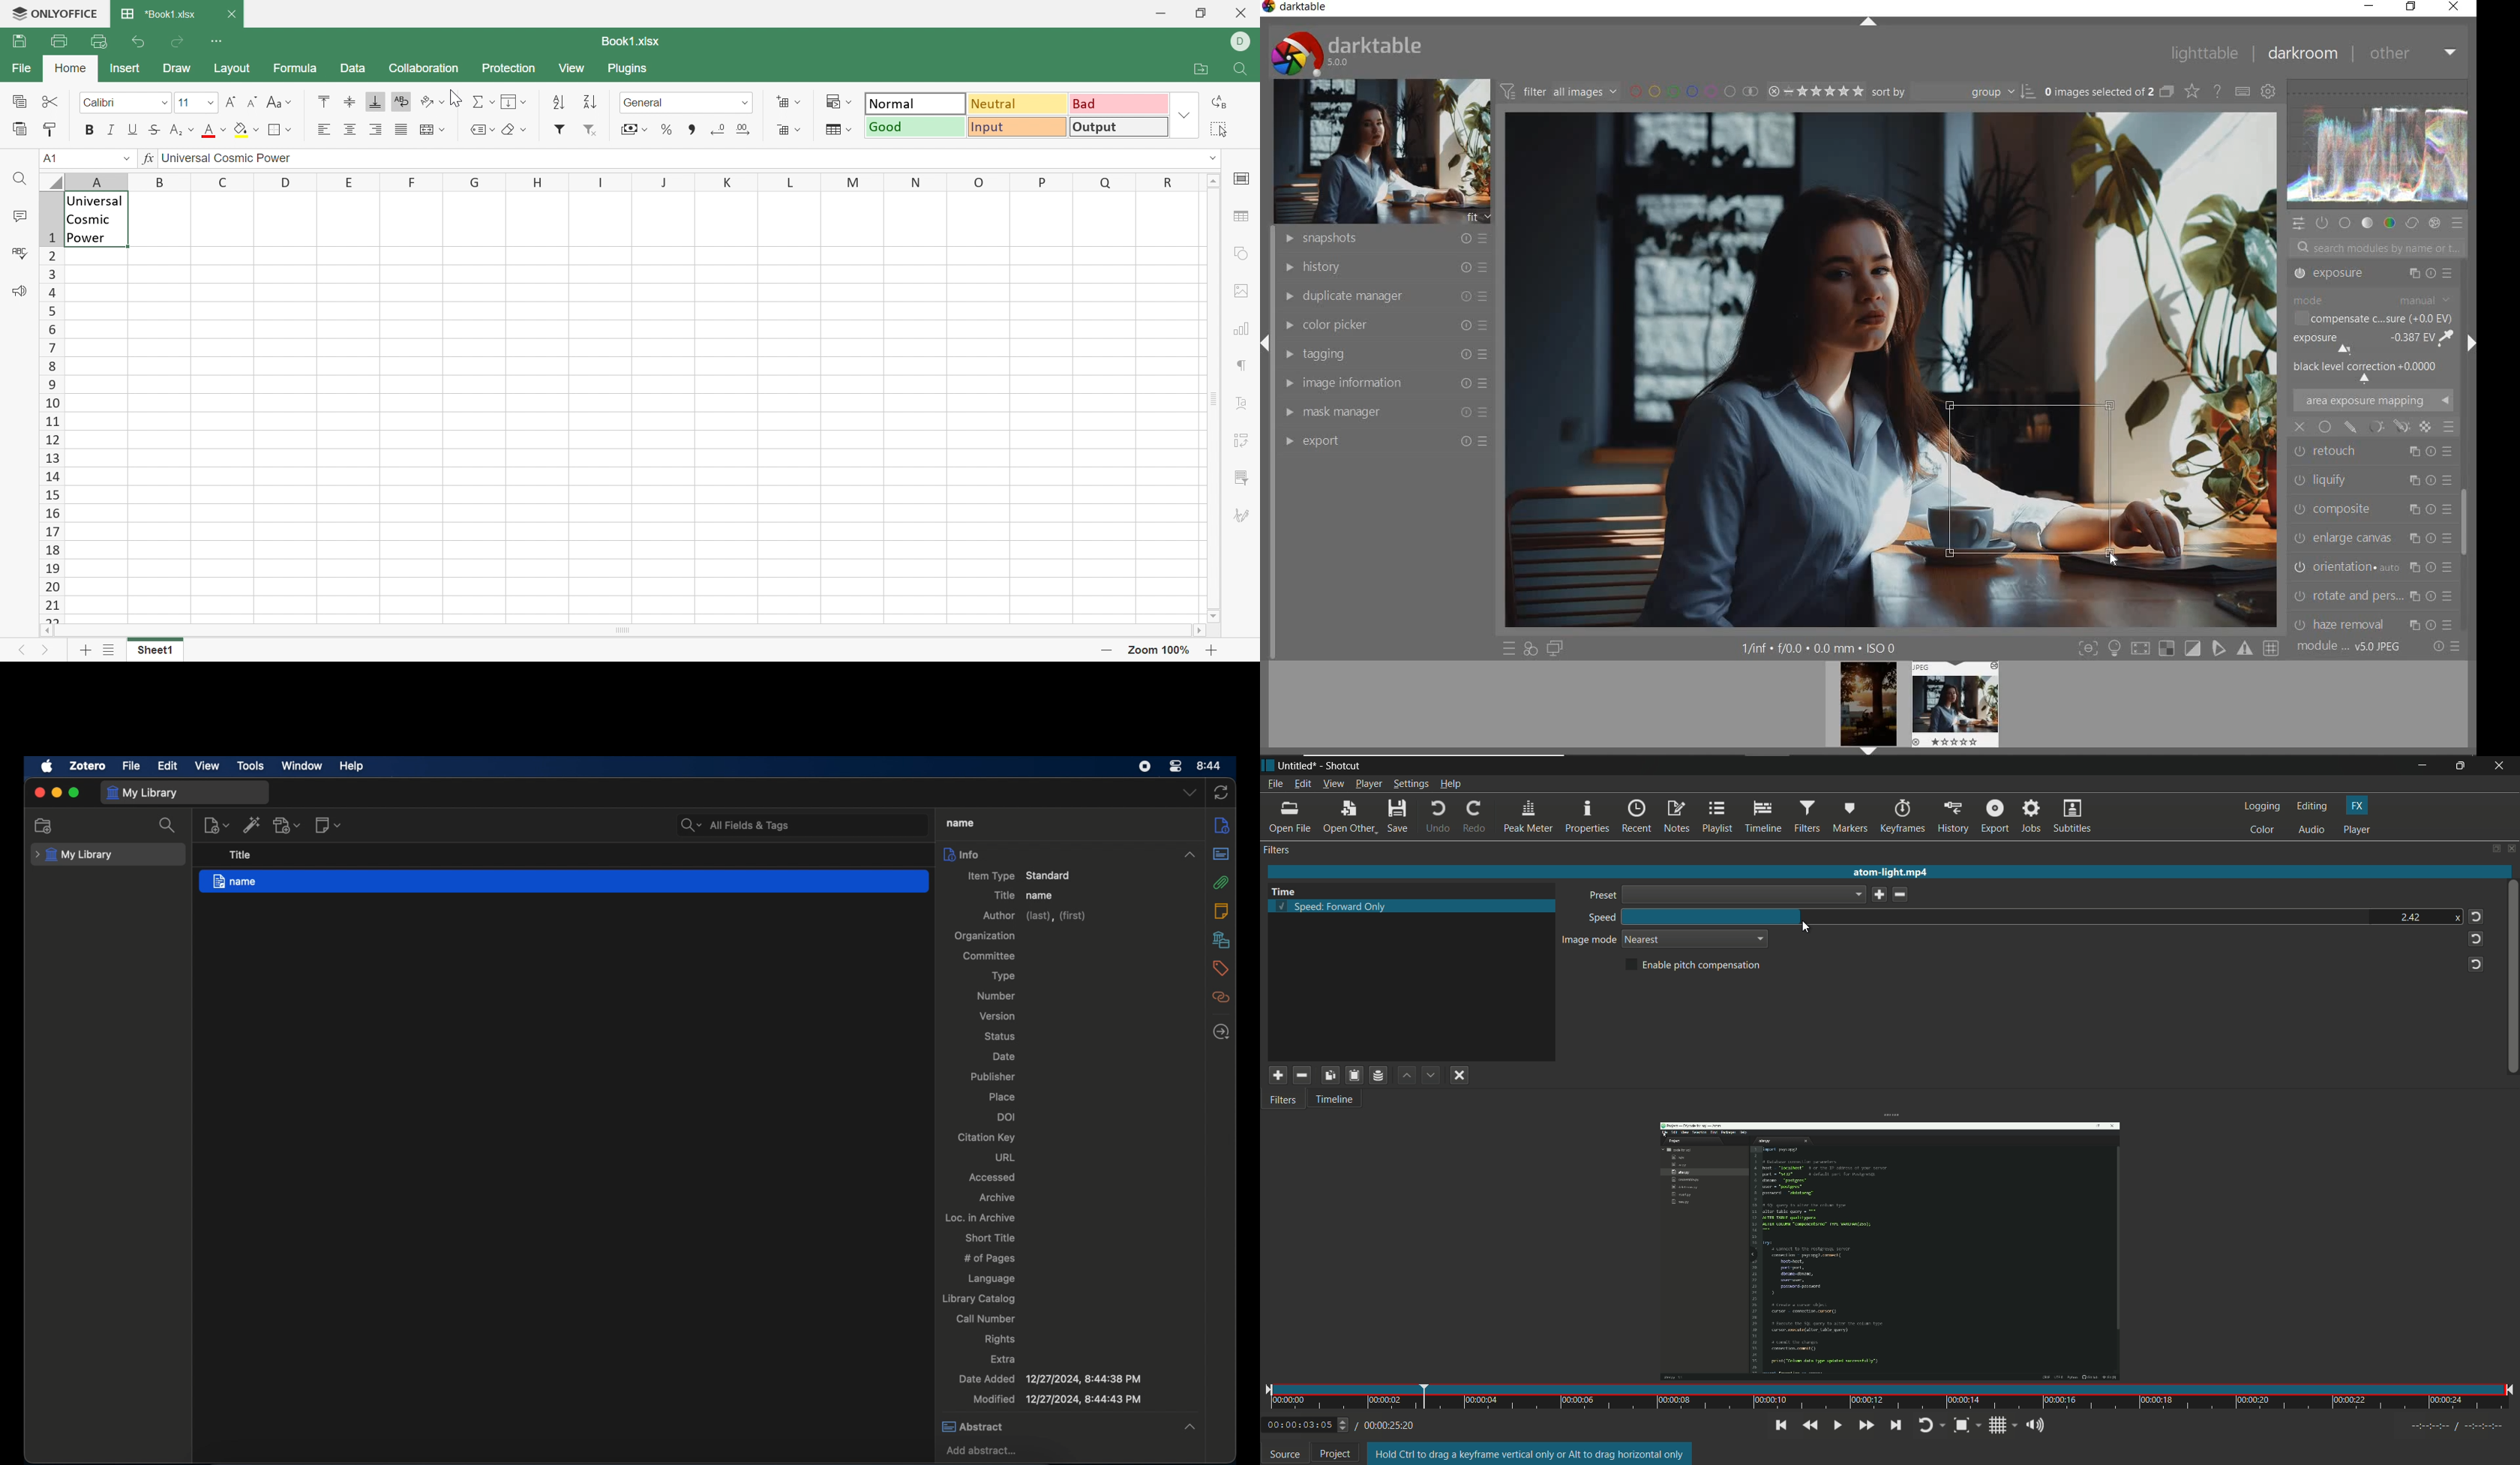 Image resolution: width=2520 pixels, height=1484 pixels. What do you see at coordinates (280, 100) in the screenshot?
I see `Change case` at bounding box center [280, 100].